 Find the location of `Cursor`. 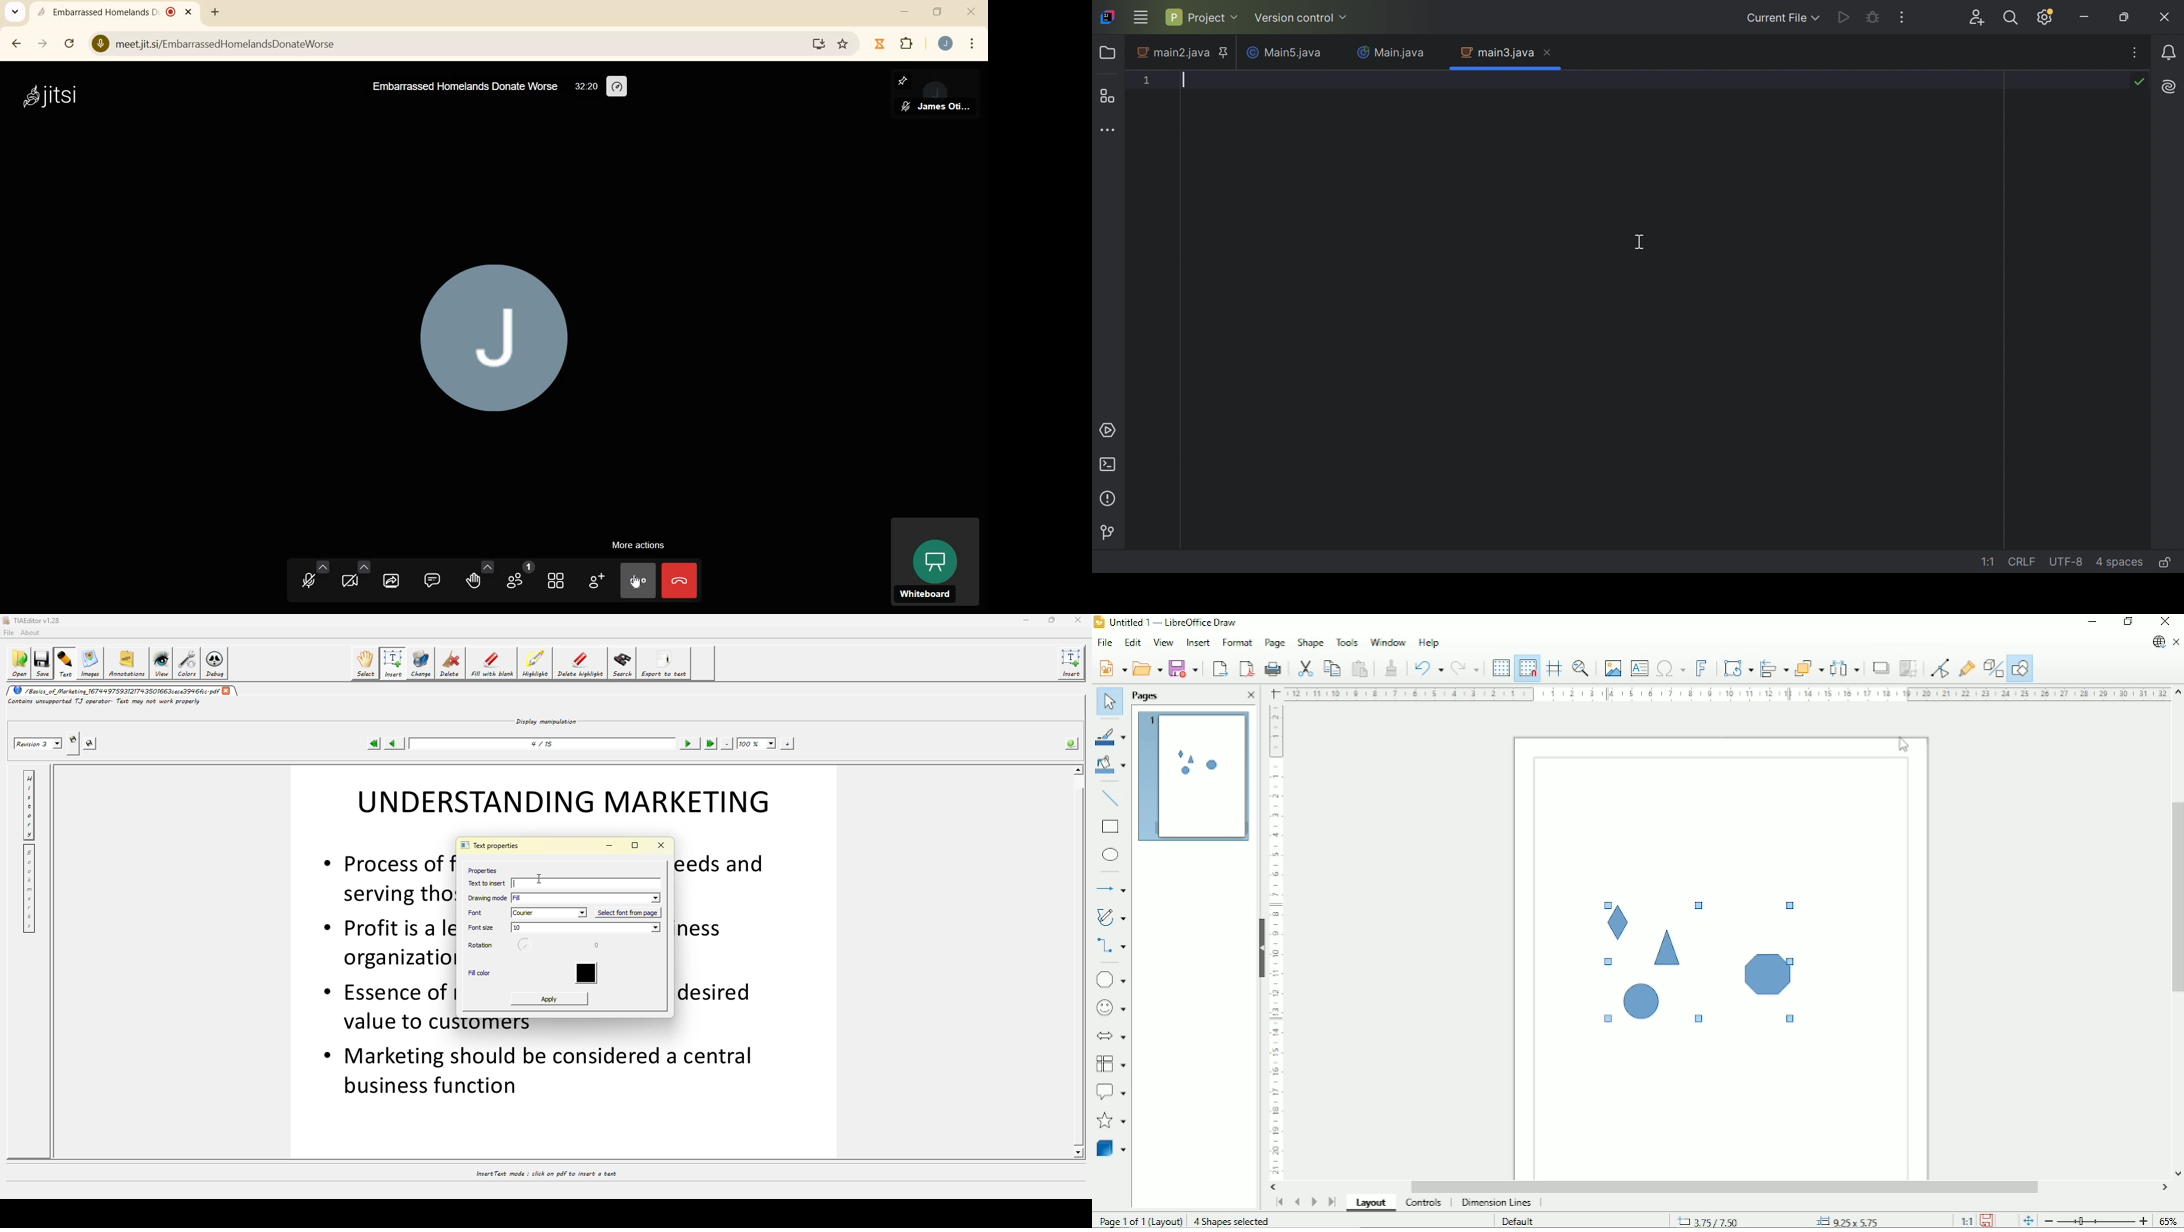

Cursor is located at coordinates (1905, 746).